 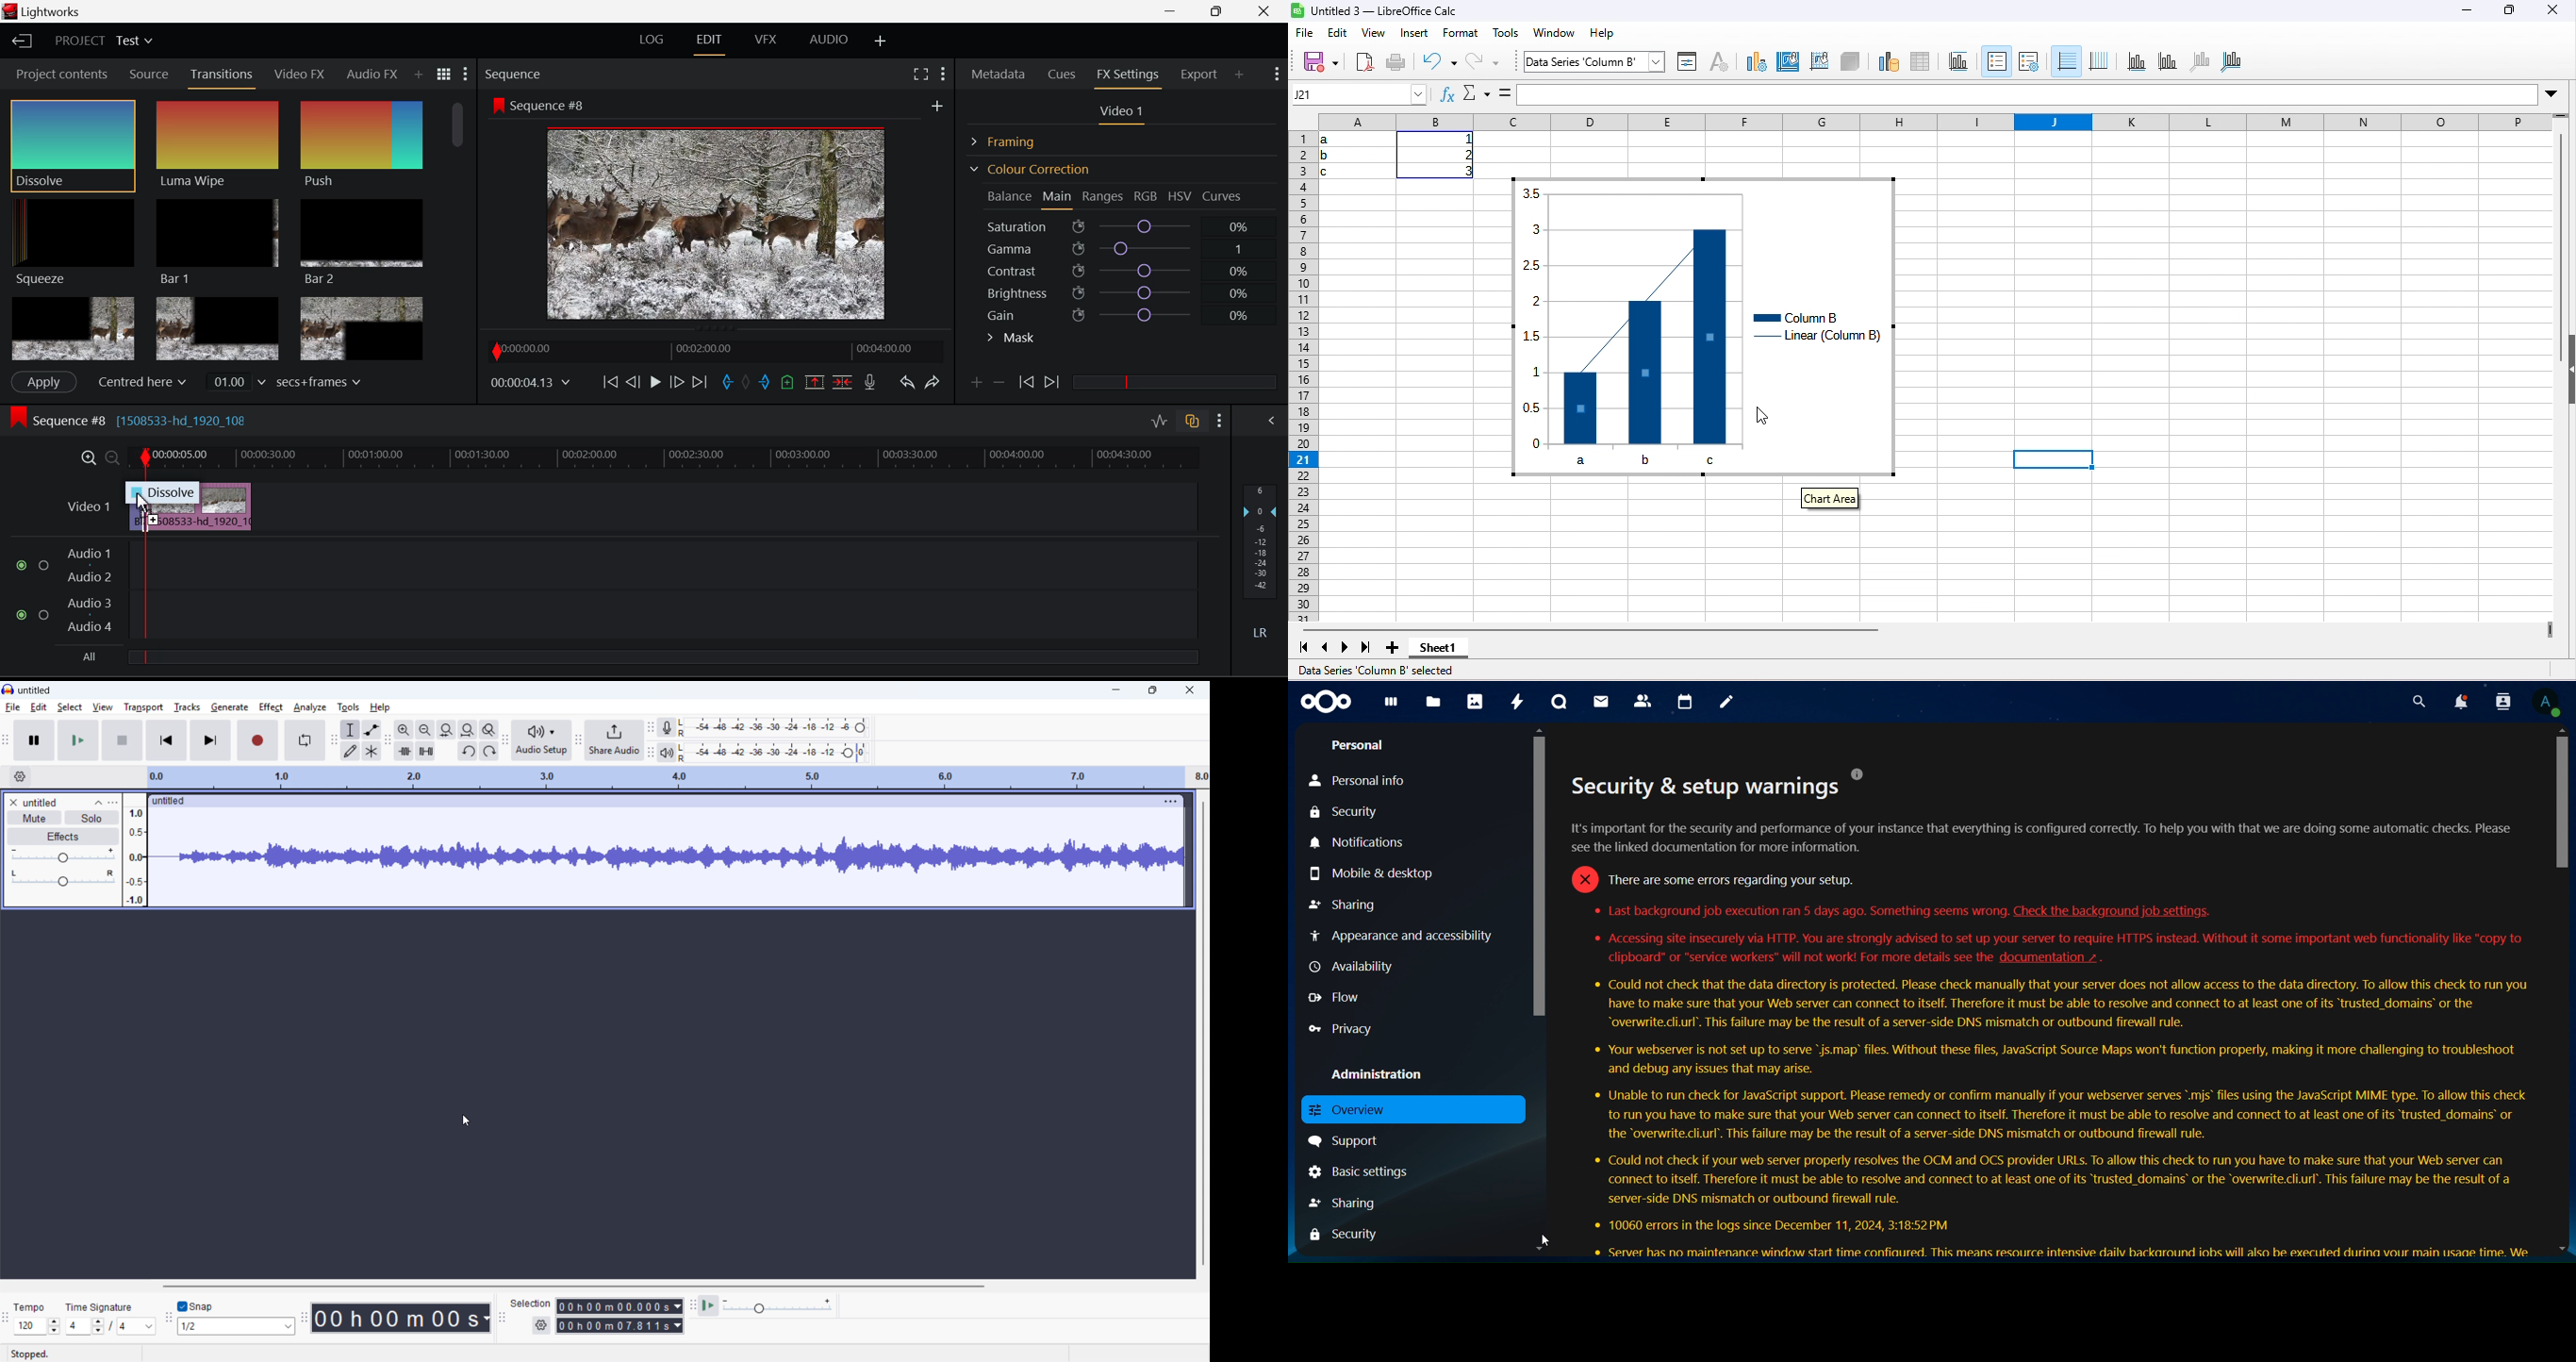 I want to click on file, so click(x=13, y=707).